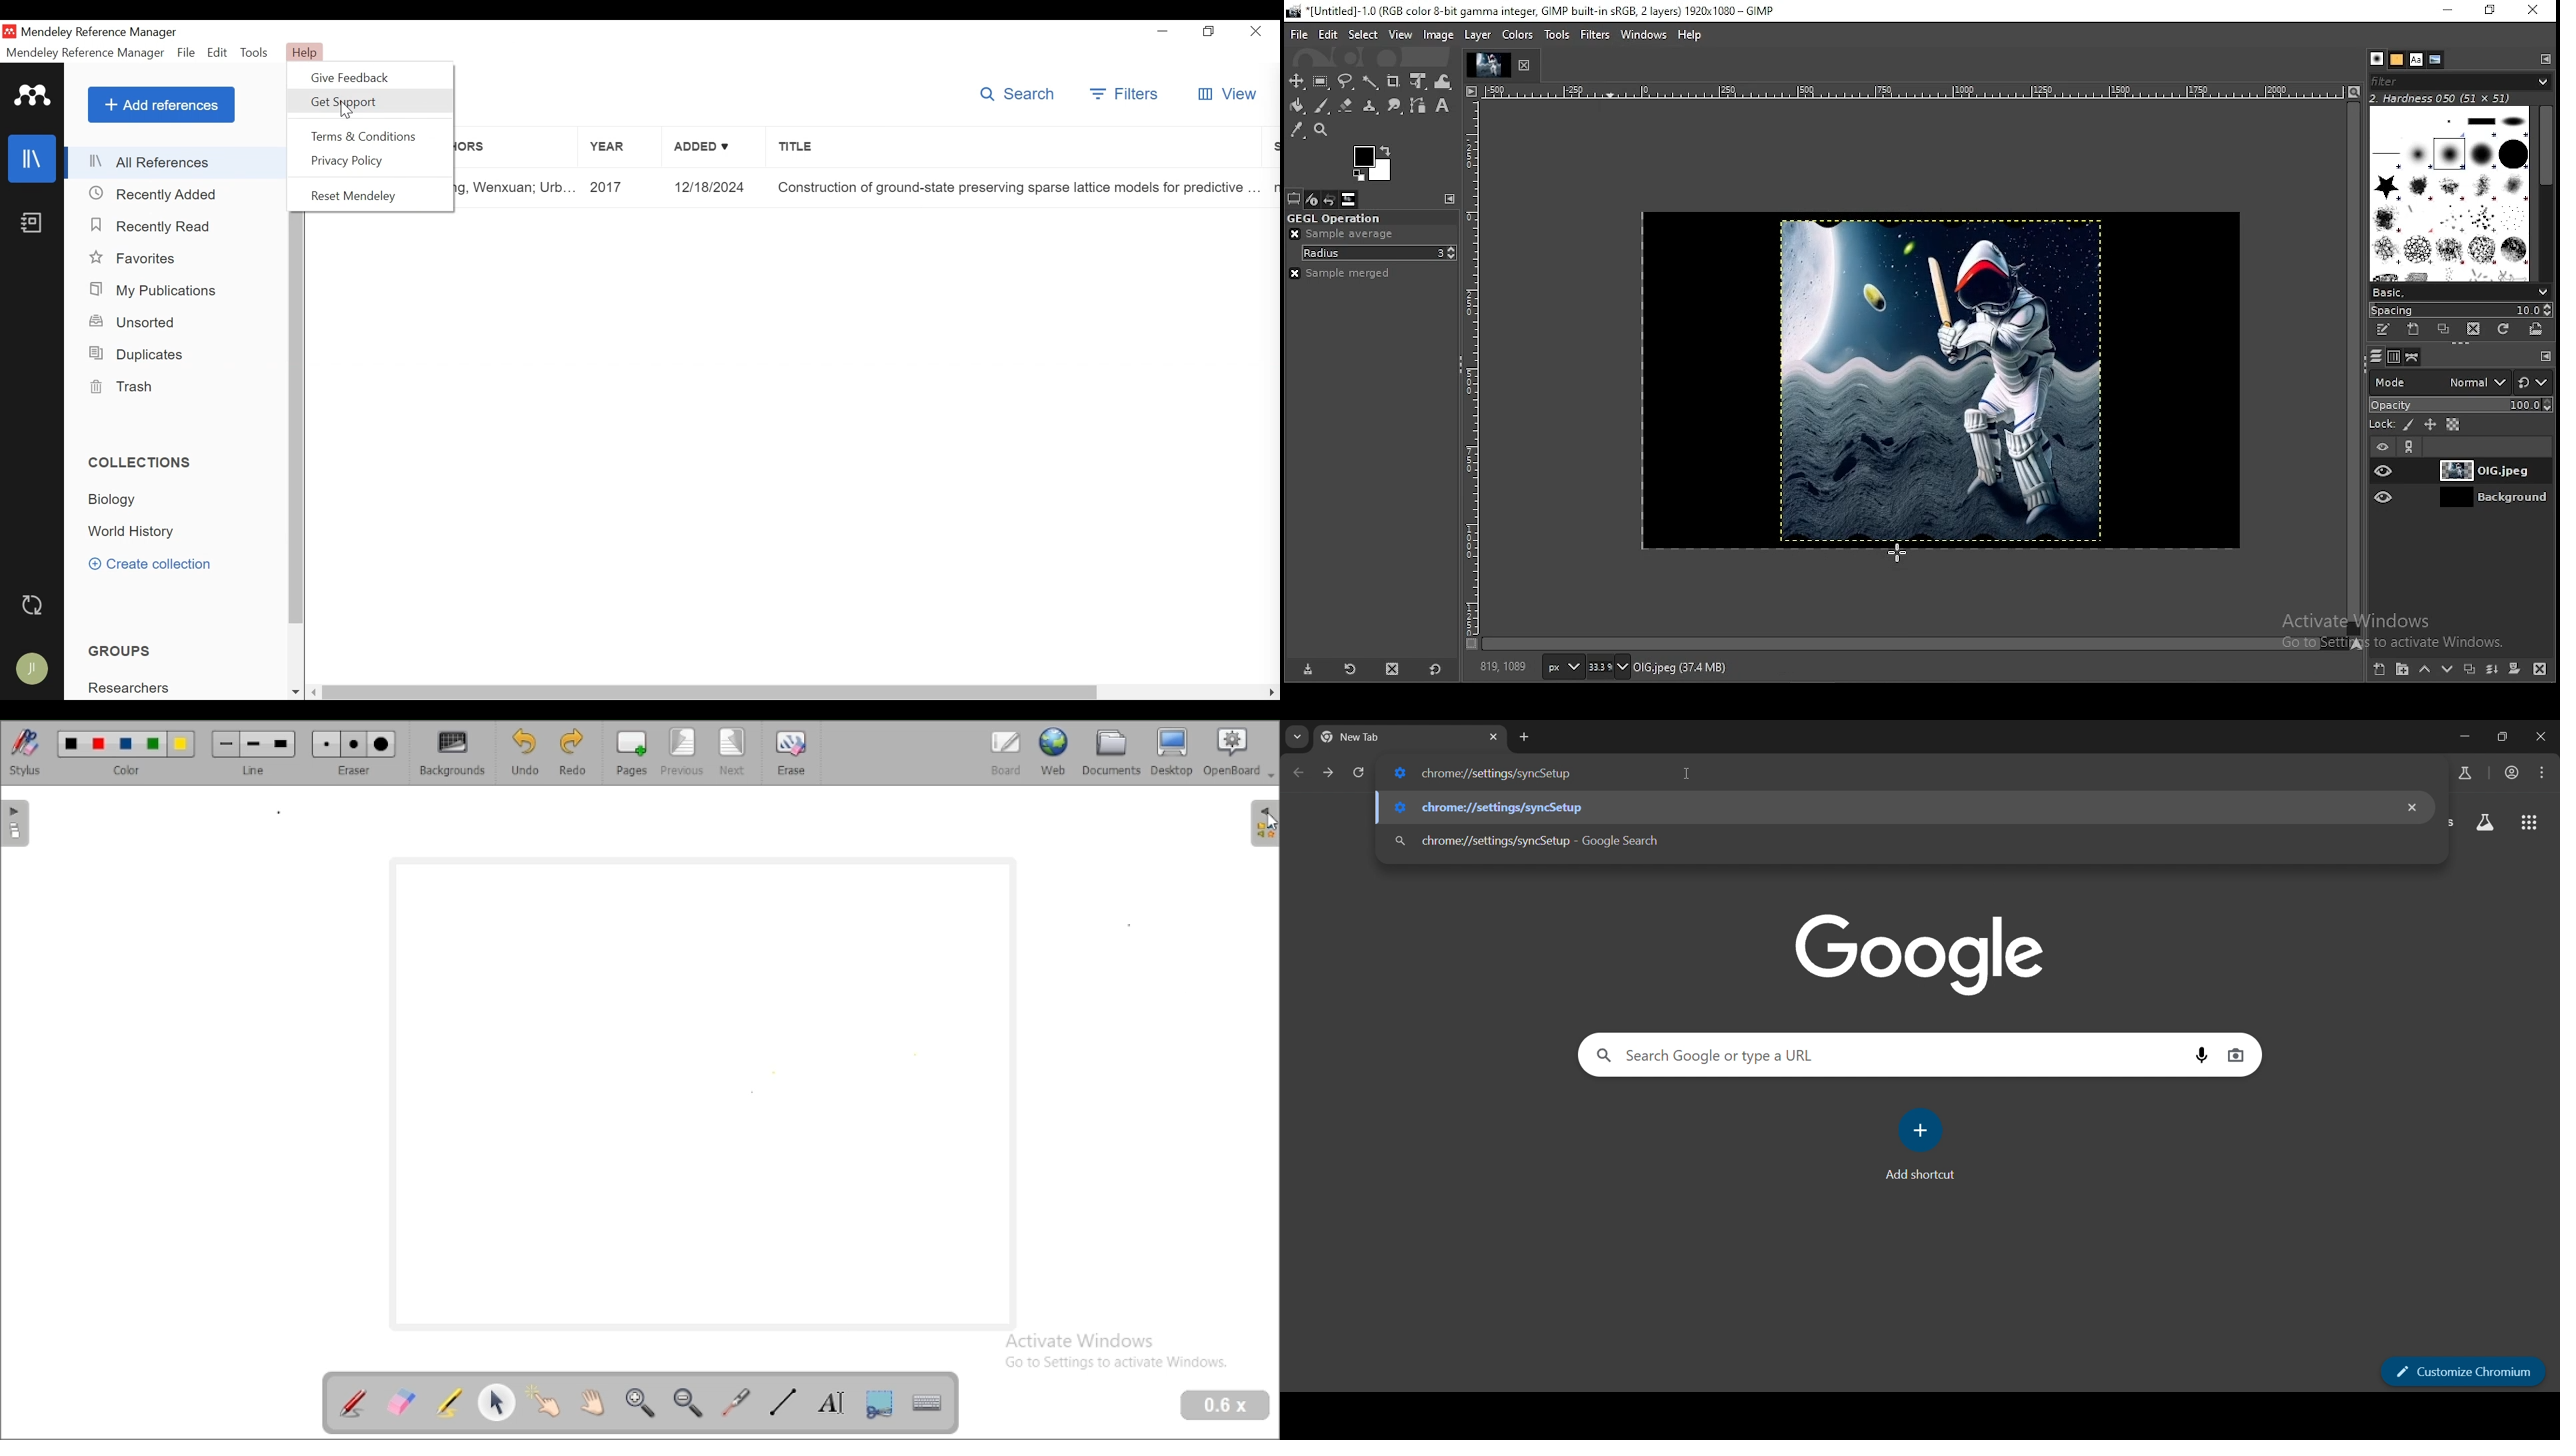 This screenshot has height=1456, width=2576. I want to click on Get Support, so click(370, 102).